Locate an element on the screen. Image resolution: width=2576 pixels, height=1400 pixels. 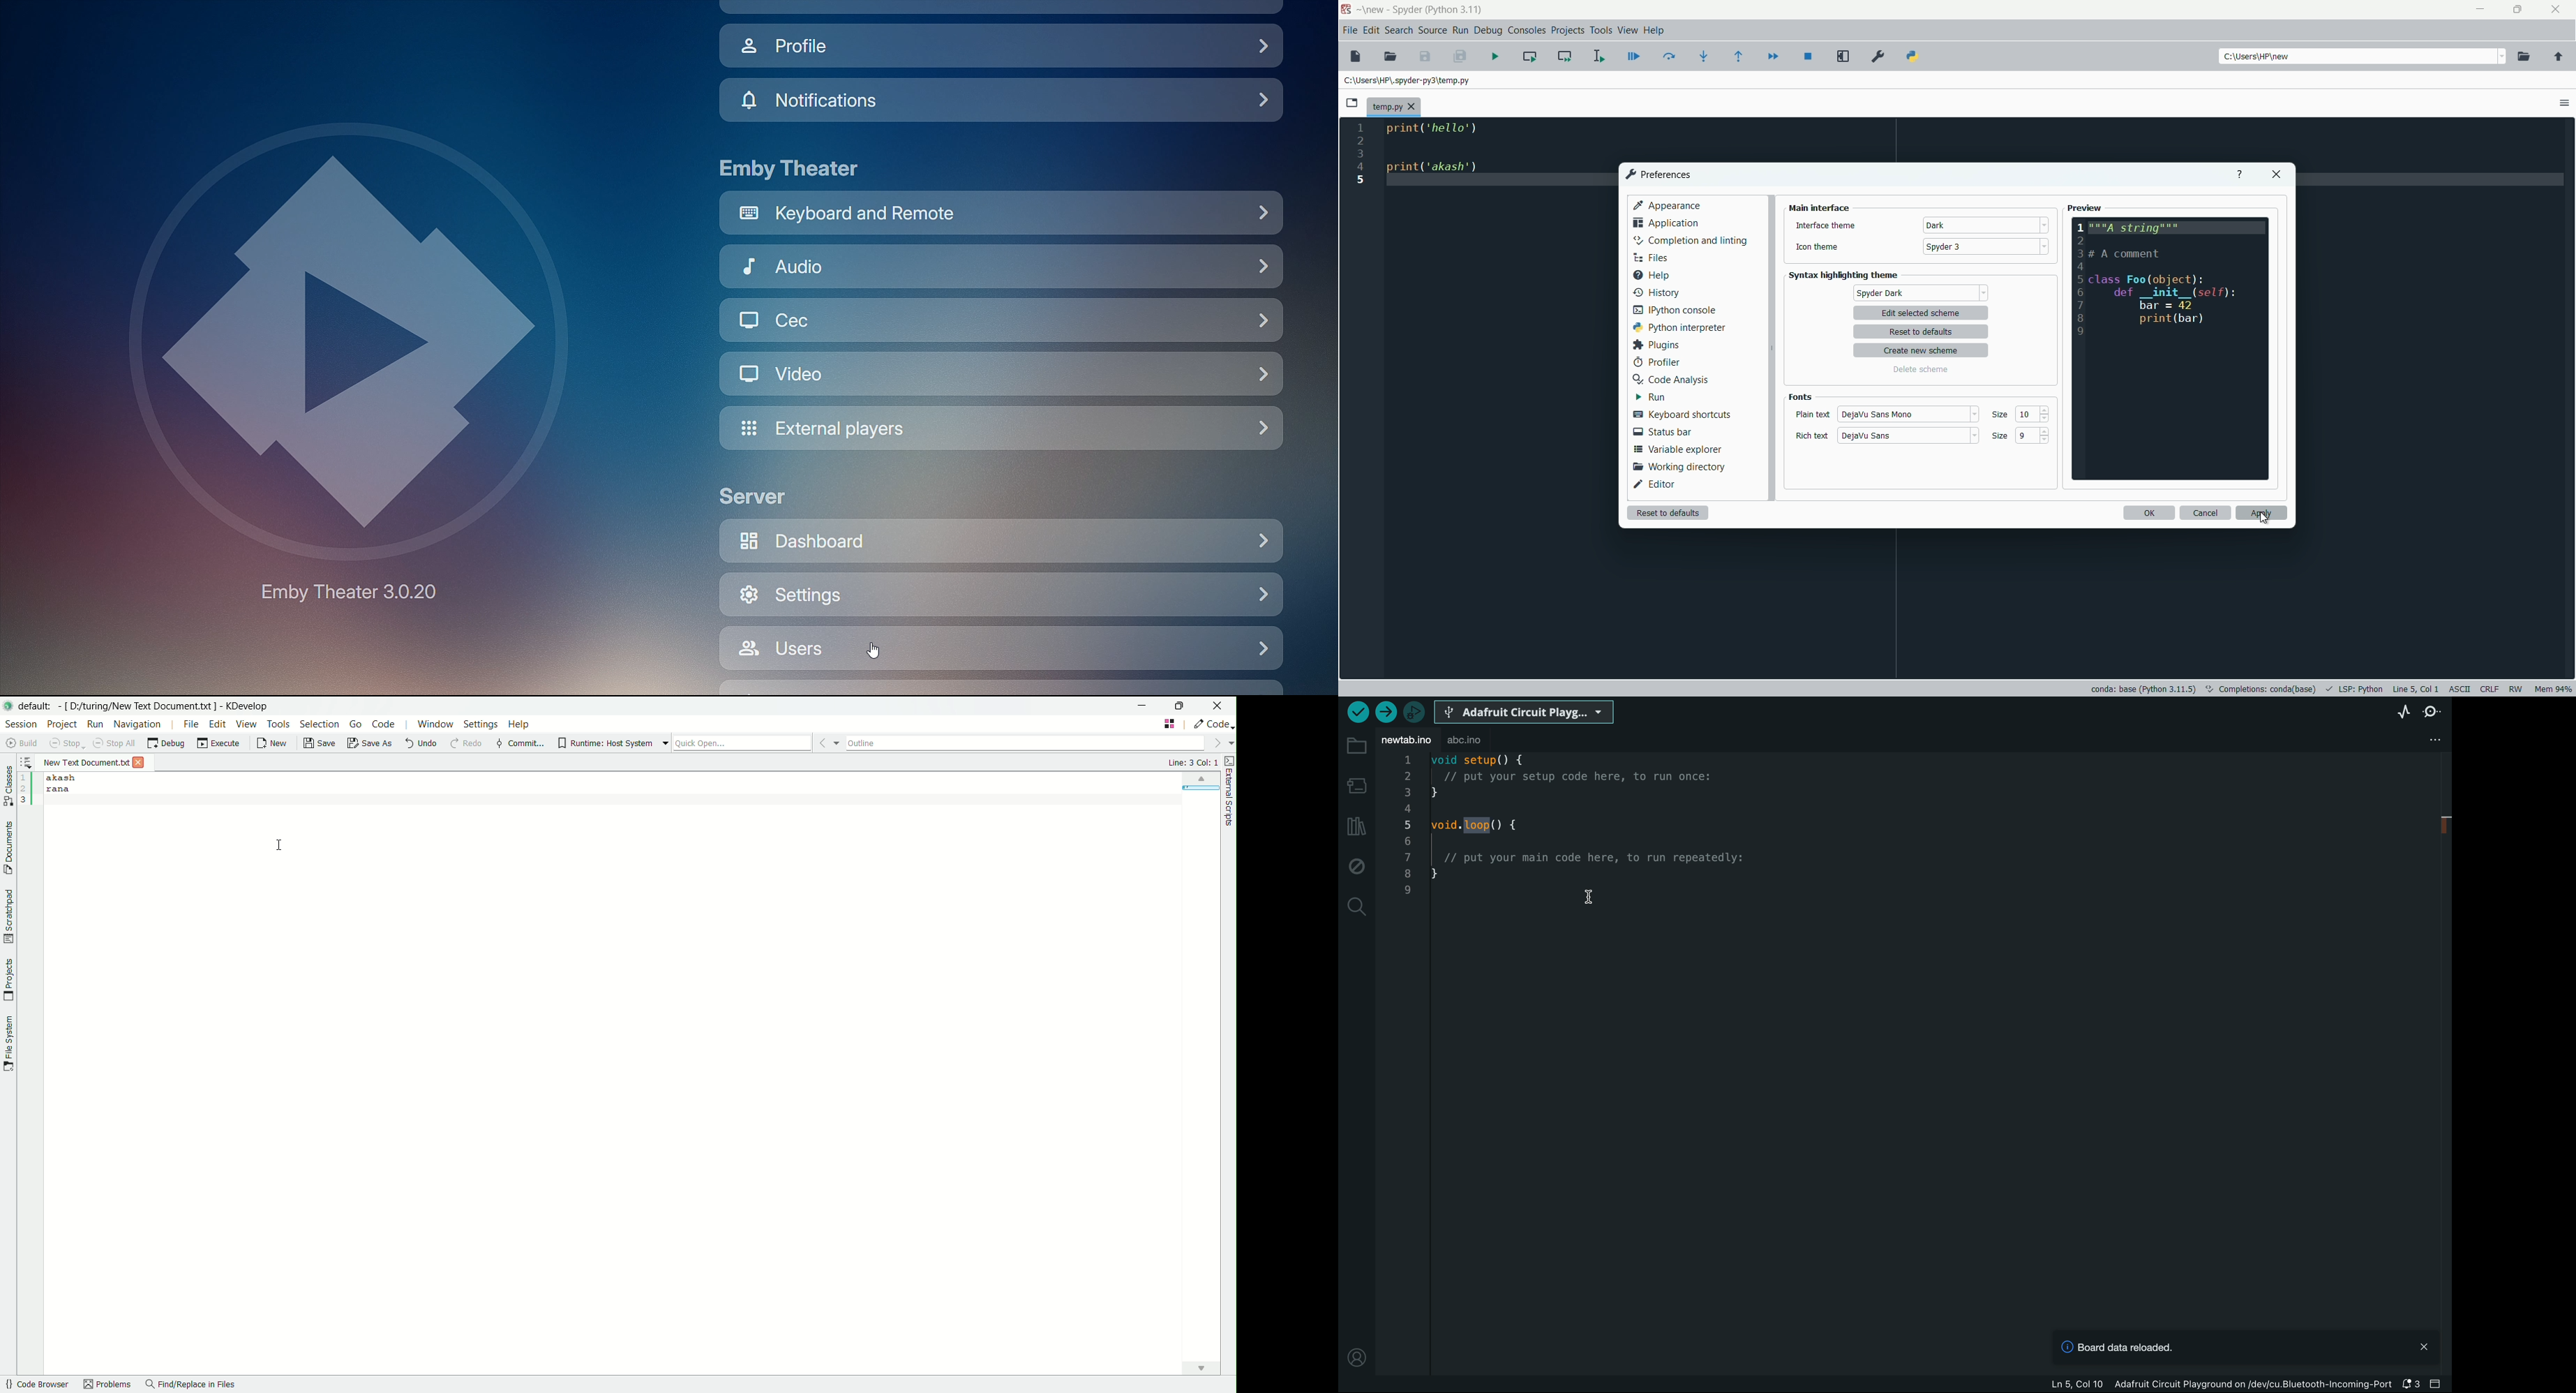
window menu is located at coordinates (433, 724).